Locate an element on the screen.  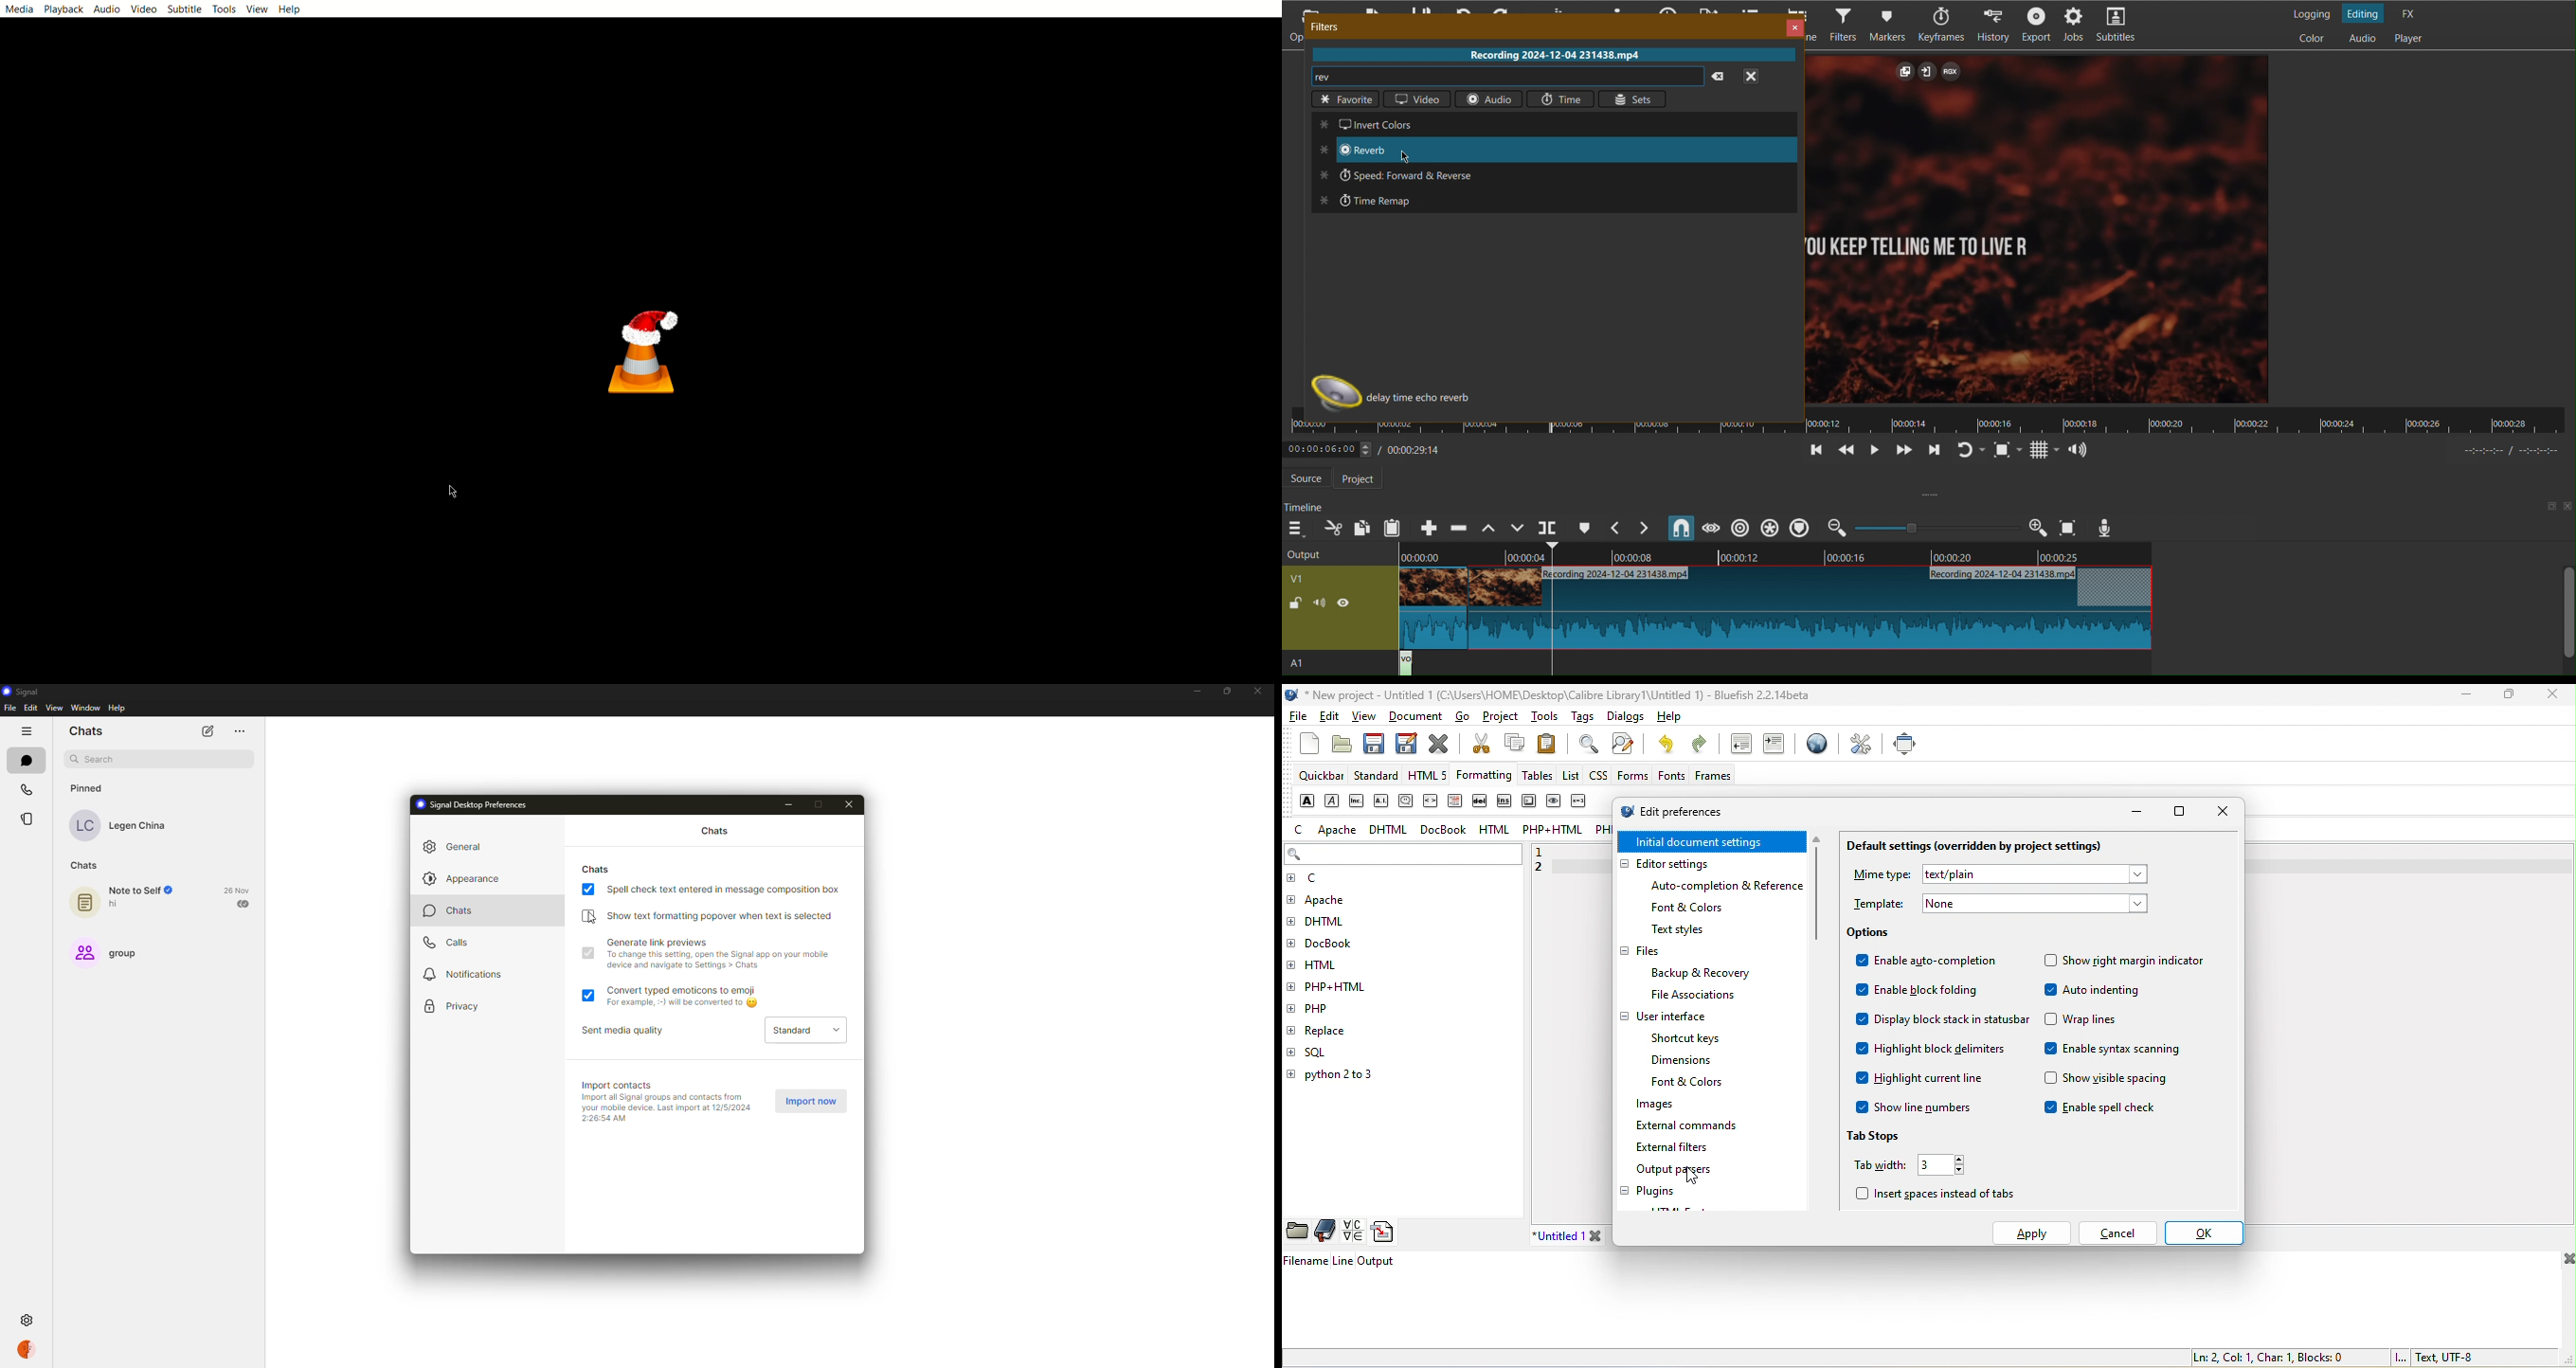
general is located at coordinates (461, 845).